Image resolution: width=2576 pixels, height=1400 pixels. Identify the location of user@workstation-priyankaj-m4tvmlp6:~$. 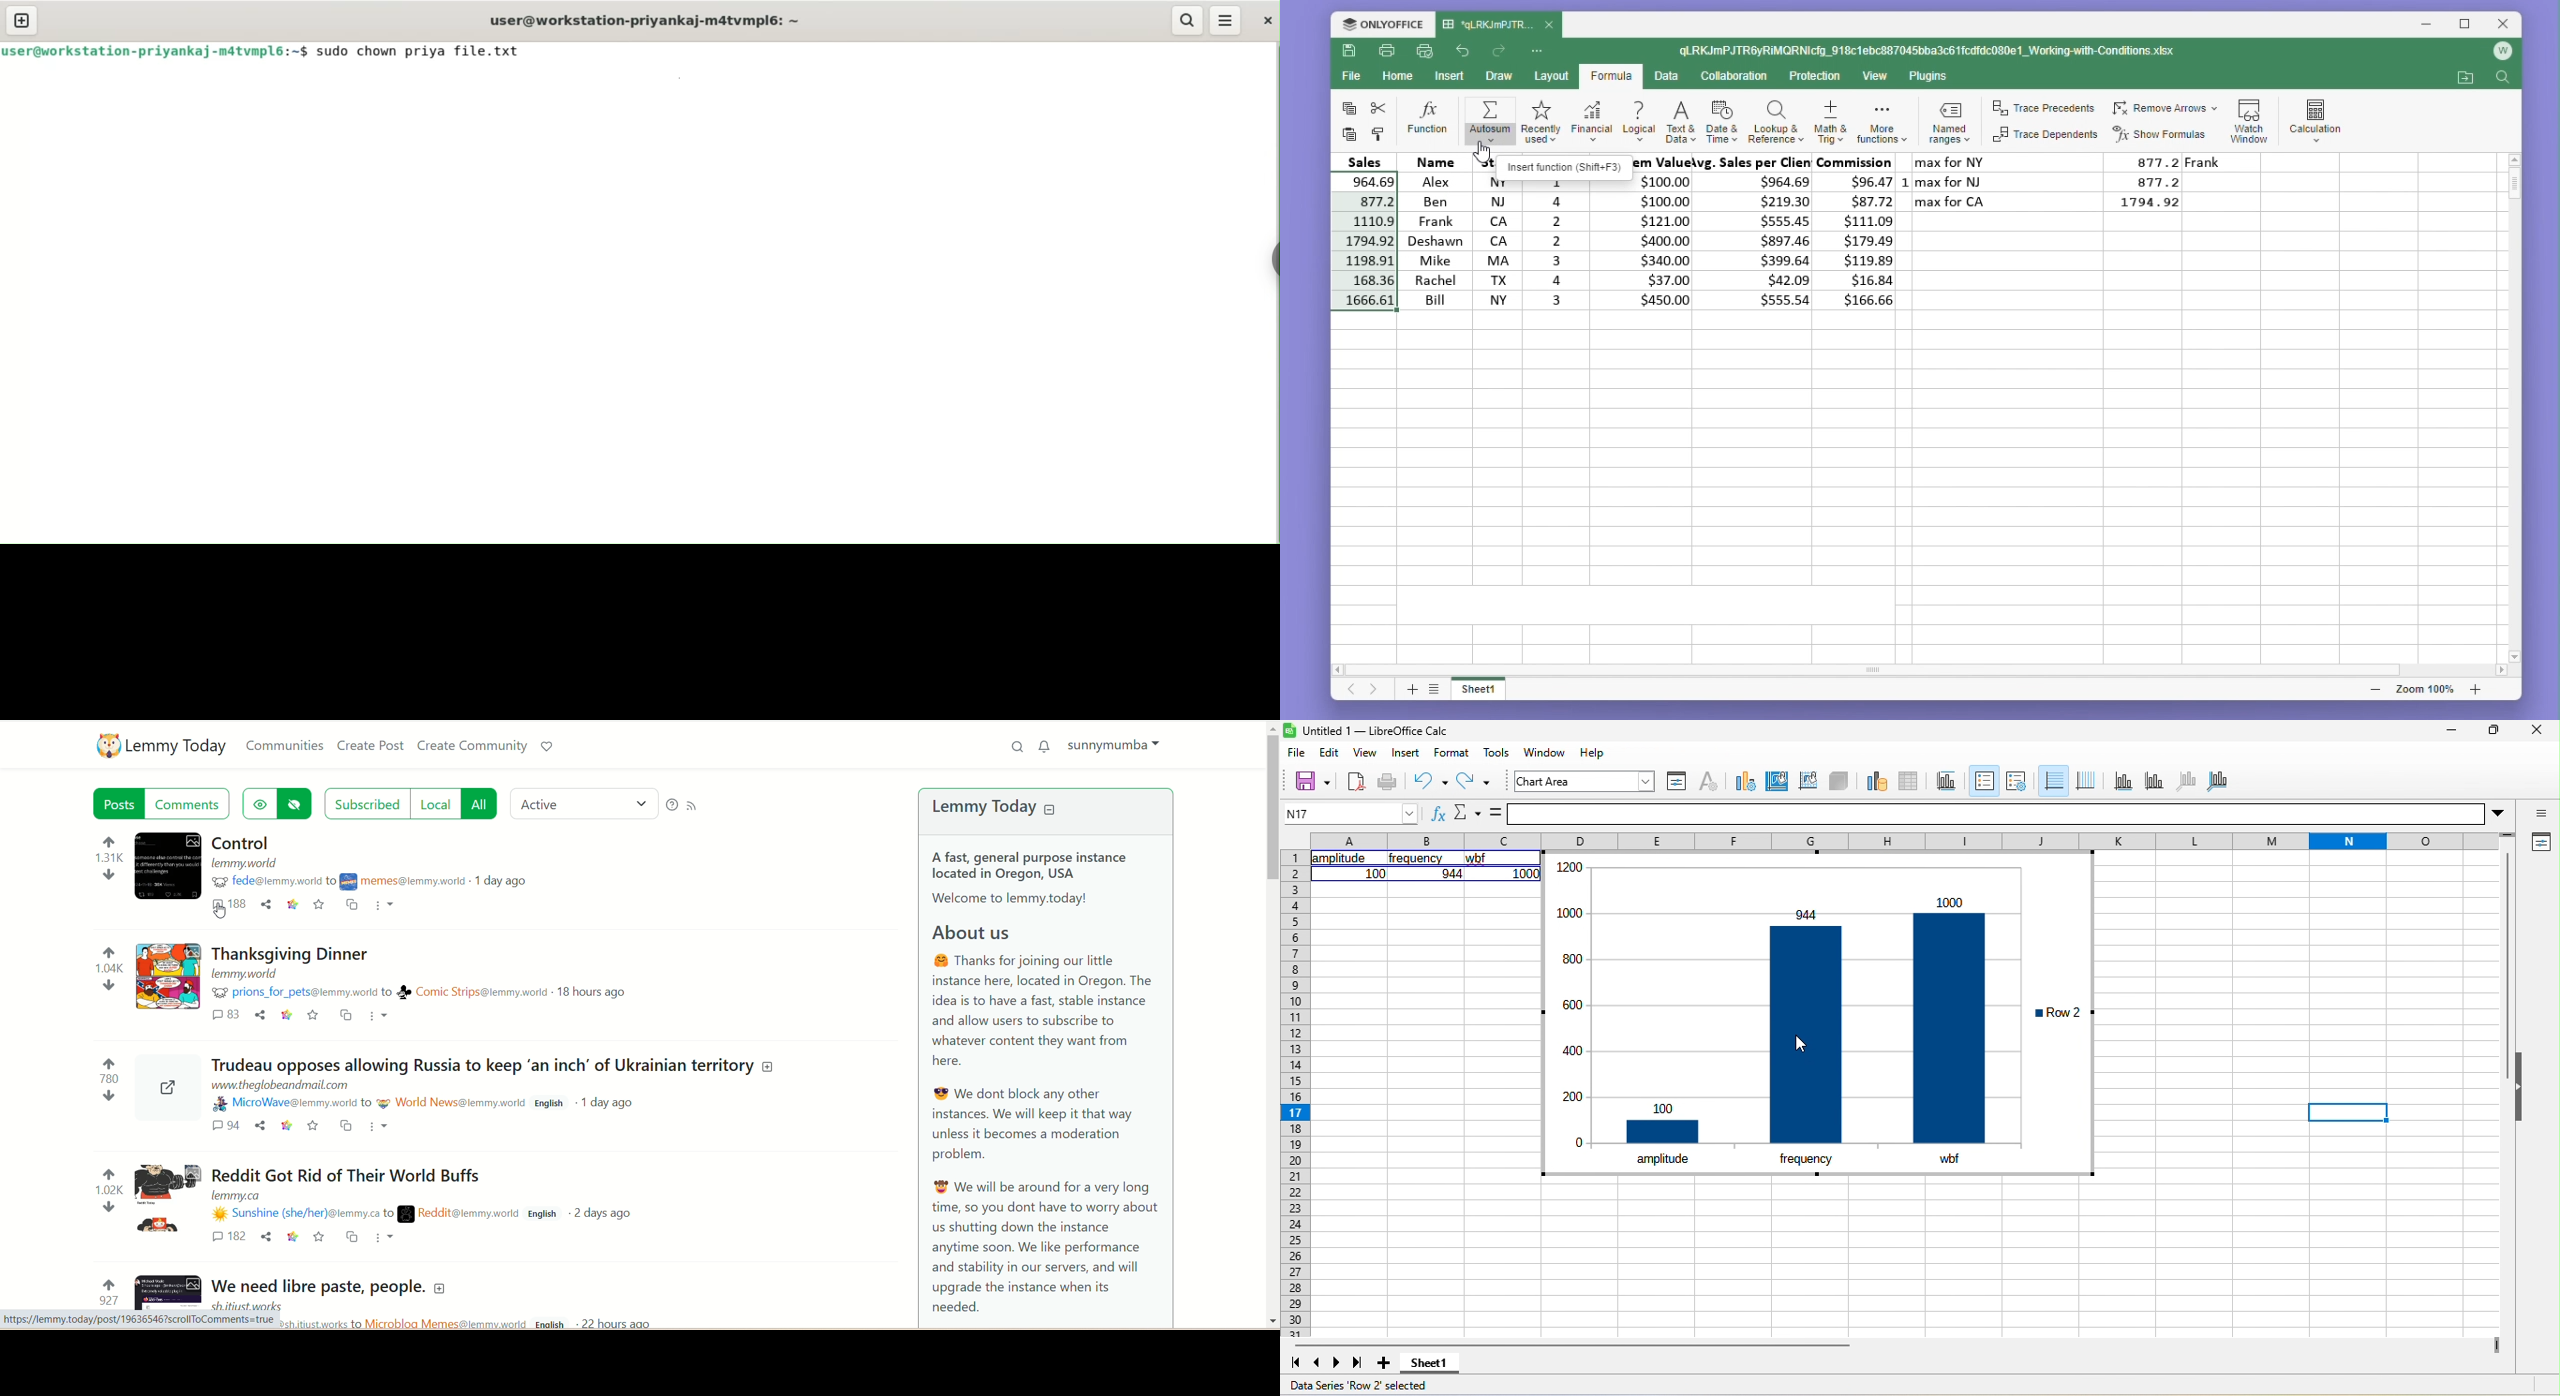
(156, 50).